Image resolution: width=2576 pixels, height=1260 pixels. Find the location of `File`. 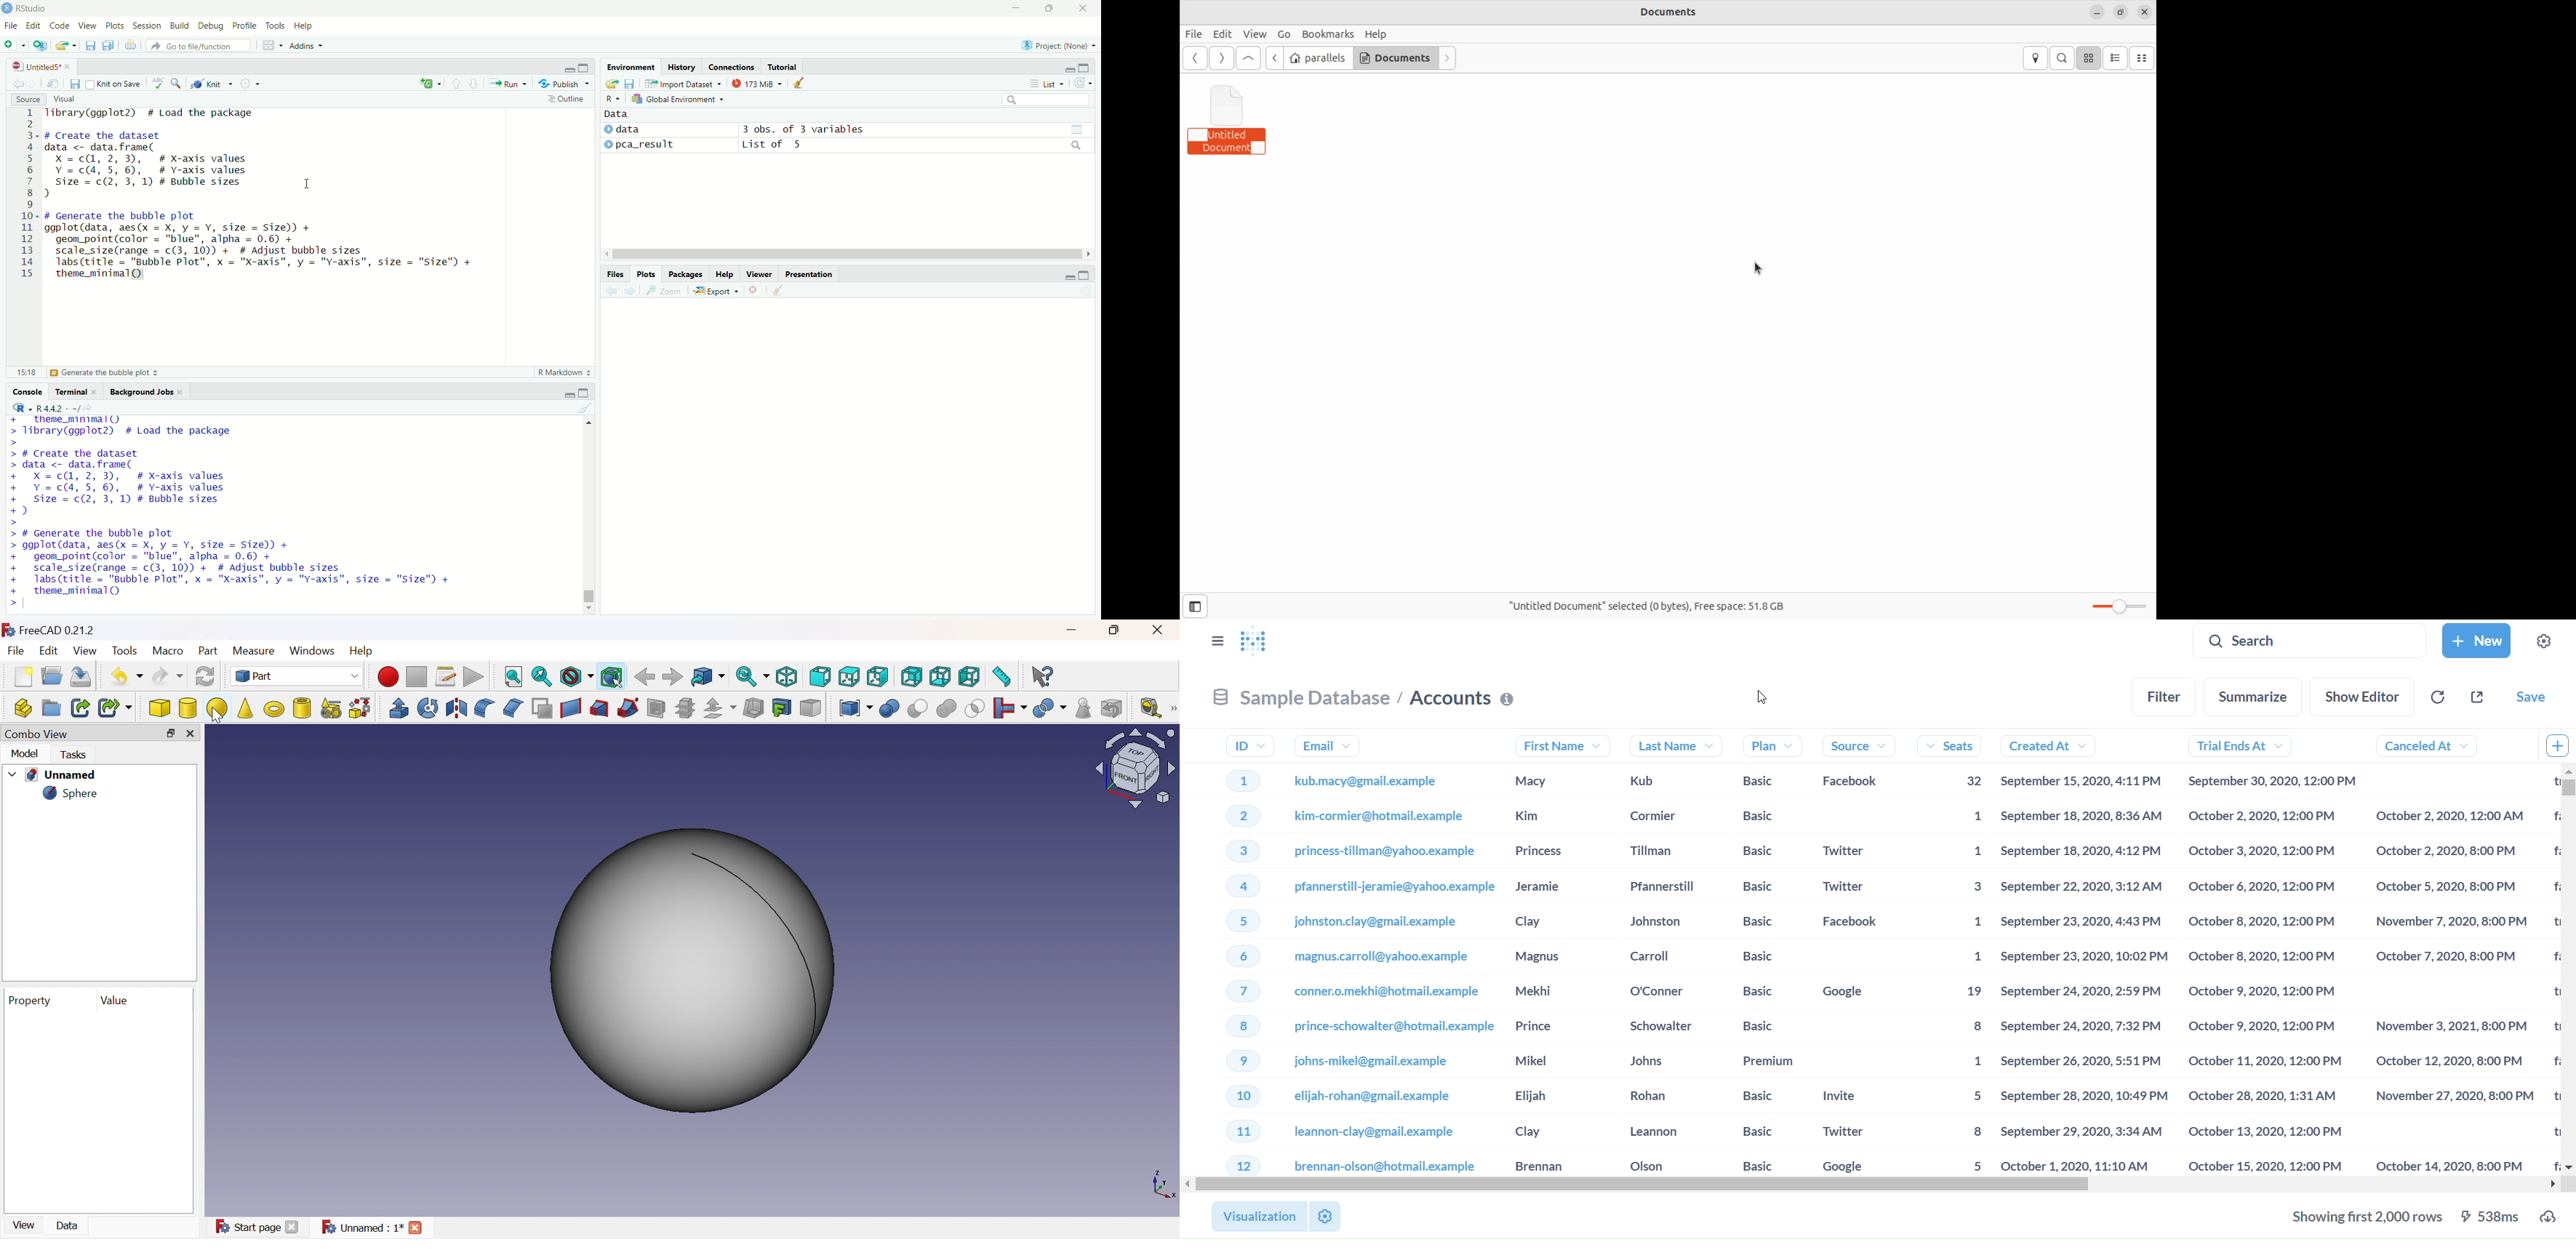

File is located at coordinates (11, 26).